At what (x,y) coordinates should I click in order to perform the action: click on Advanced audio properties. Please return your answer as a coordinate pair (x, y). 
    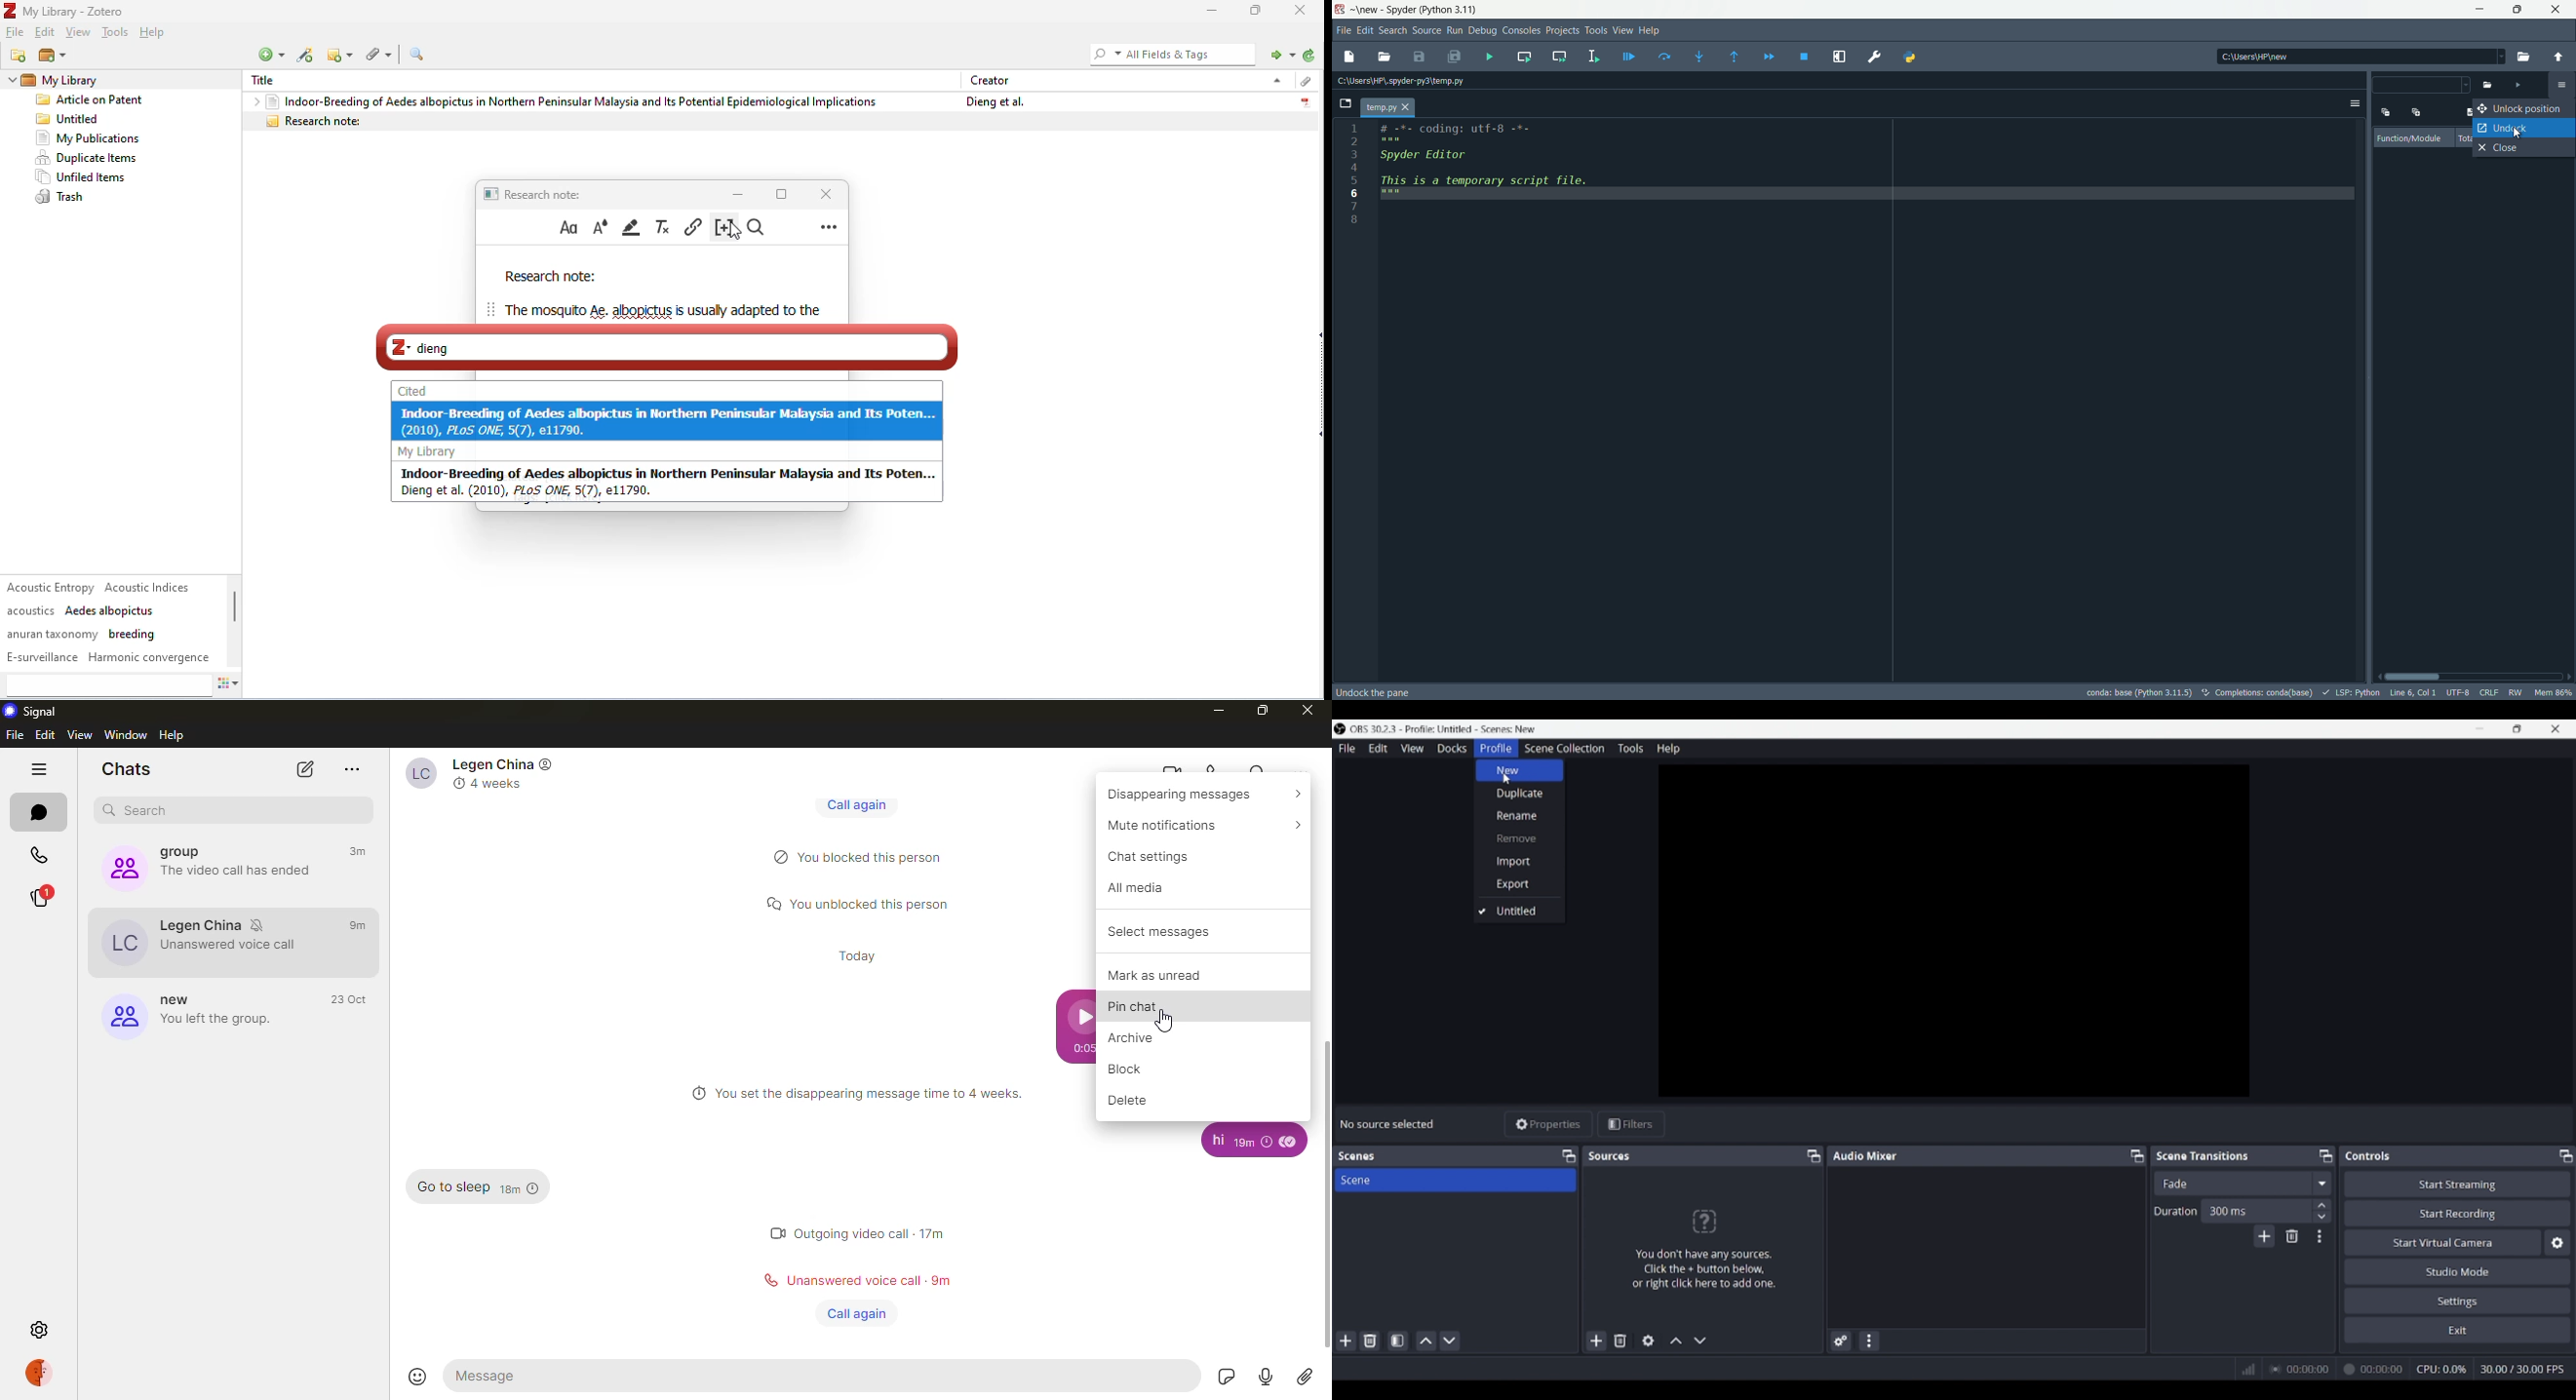
    Looking at the image, I should click on (1841, 1341).